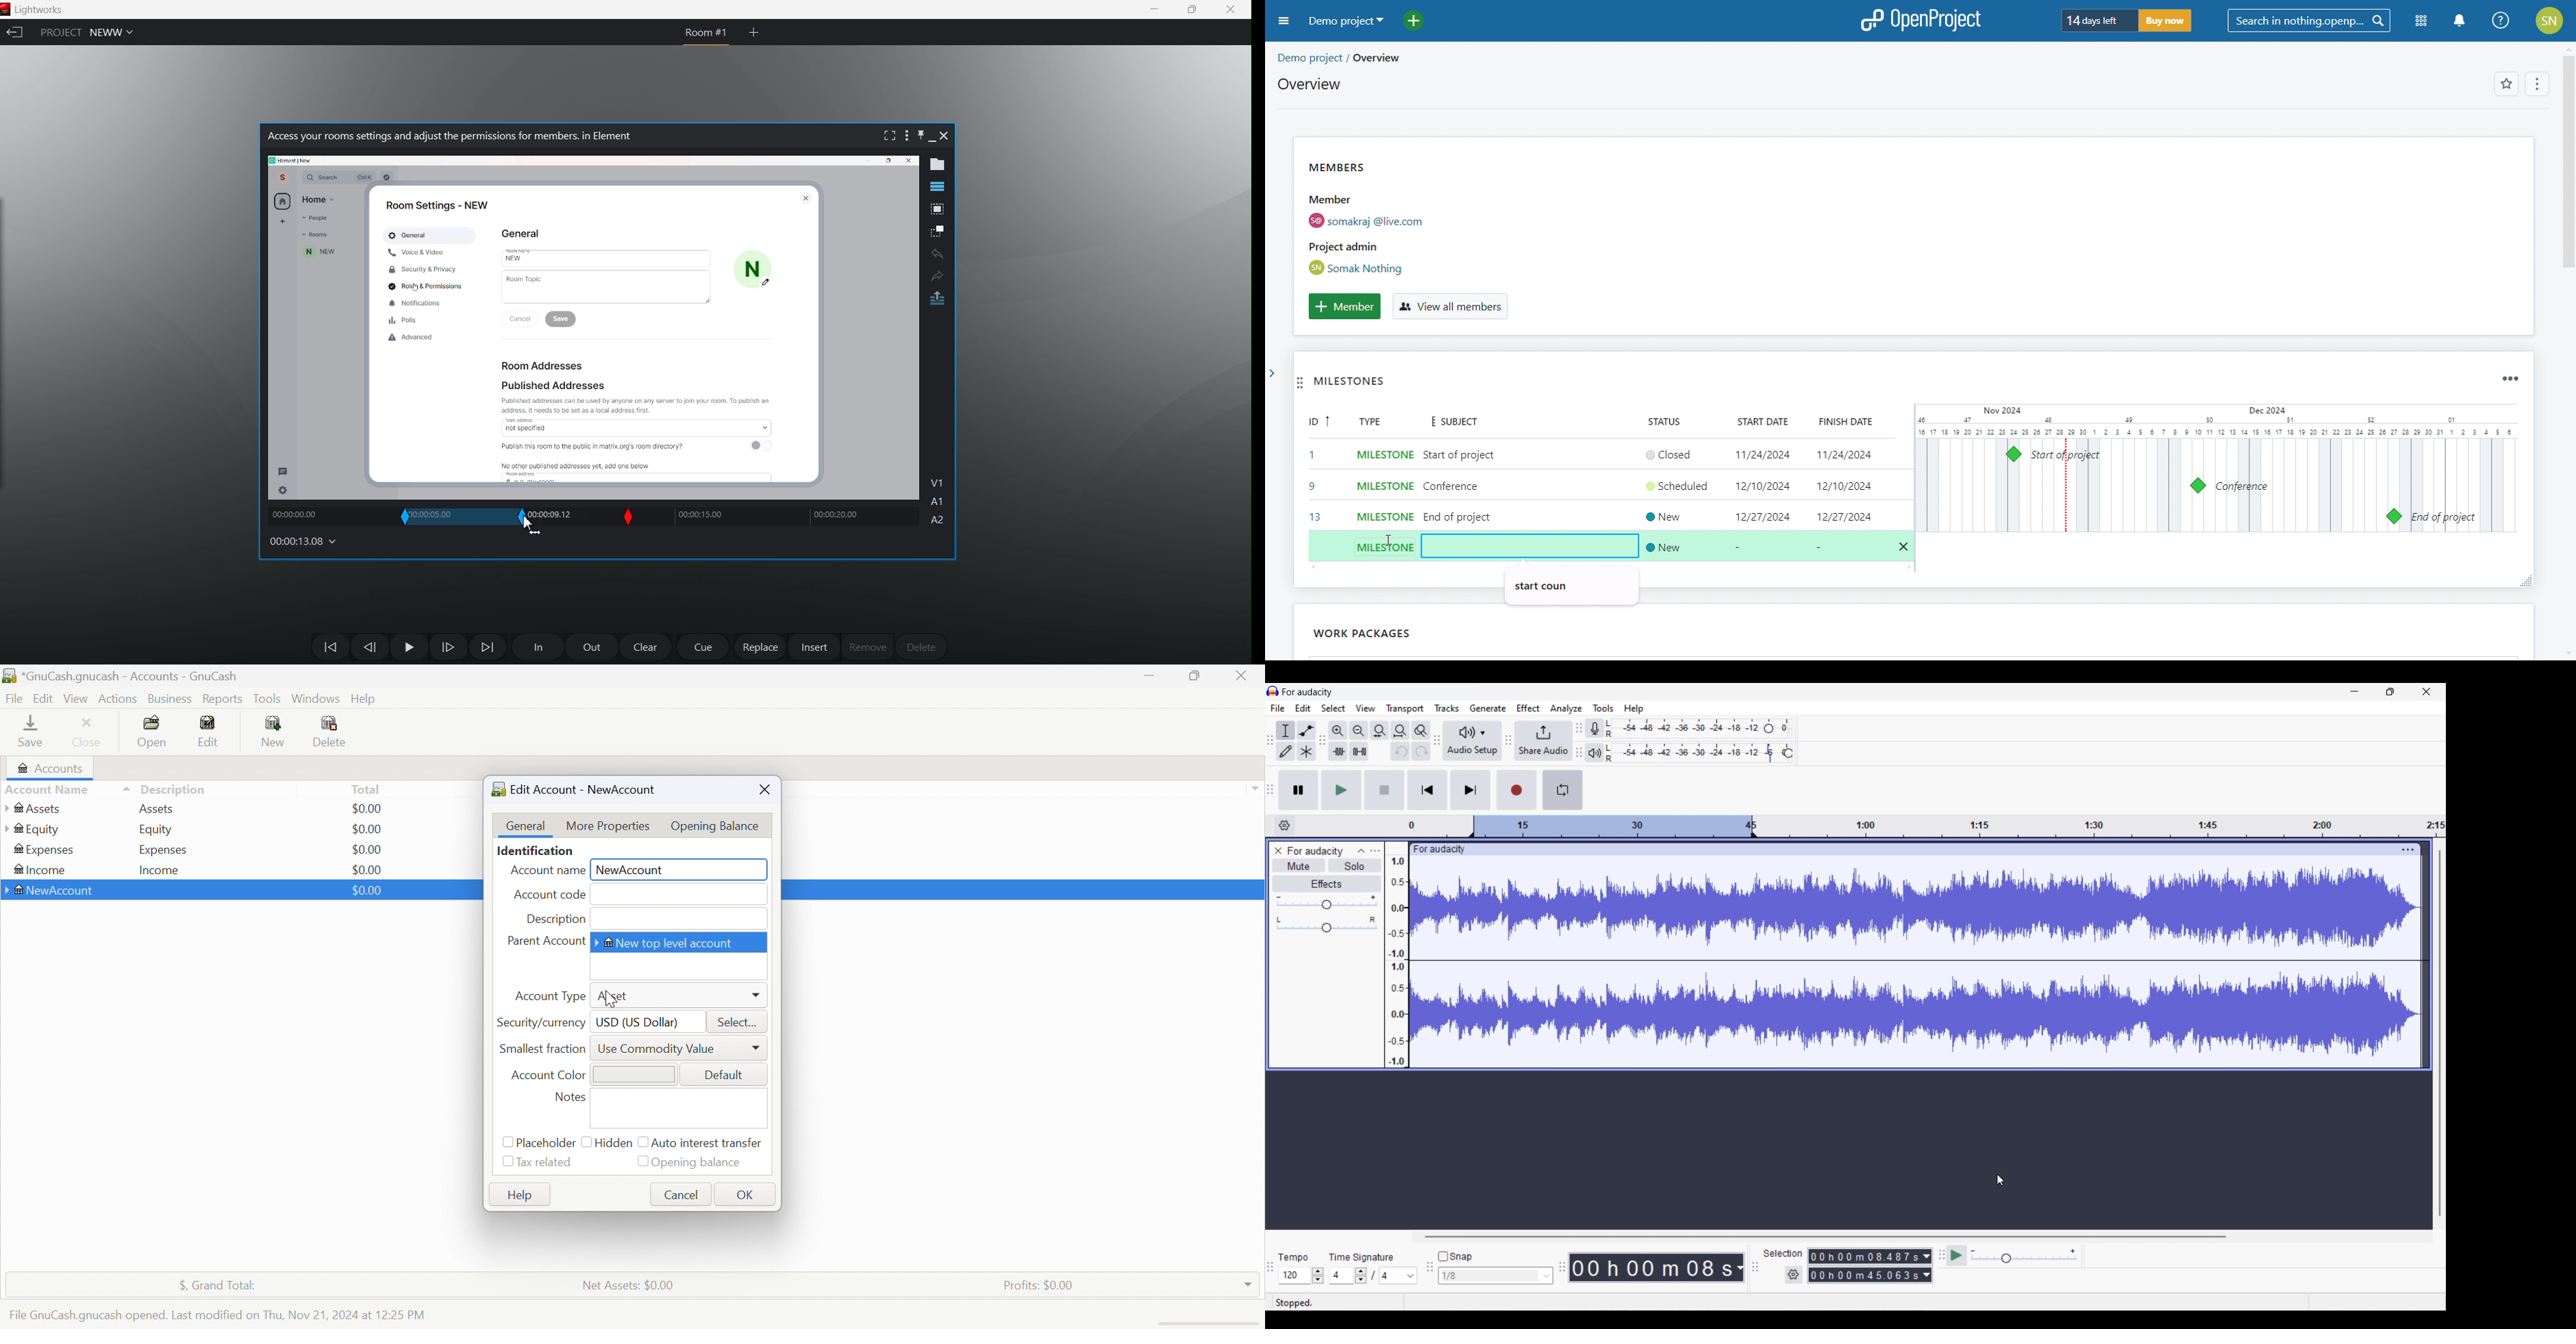 The width and height of the screenshot is (2576, 1344). I want to click on Play at speed/Play at speed once, so click(1958, 1255).